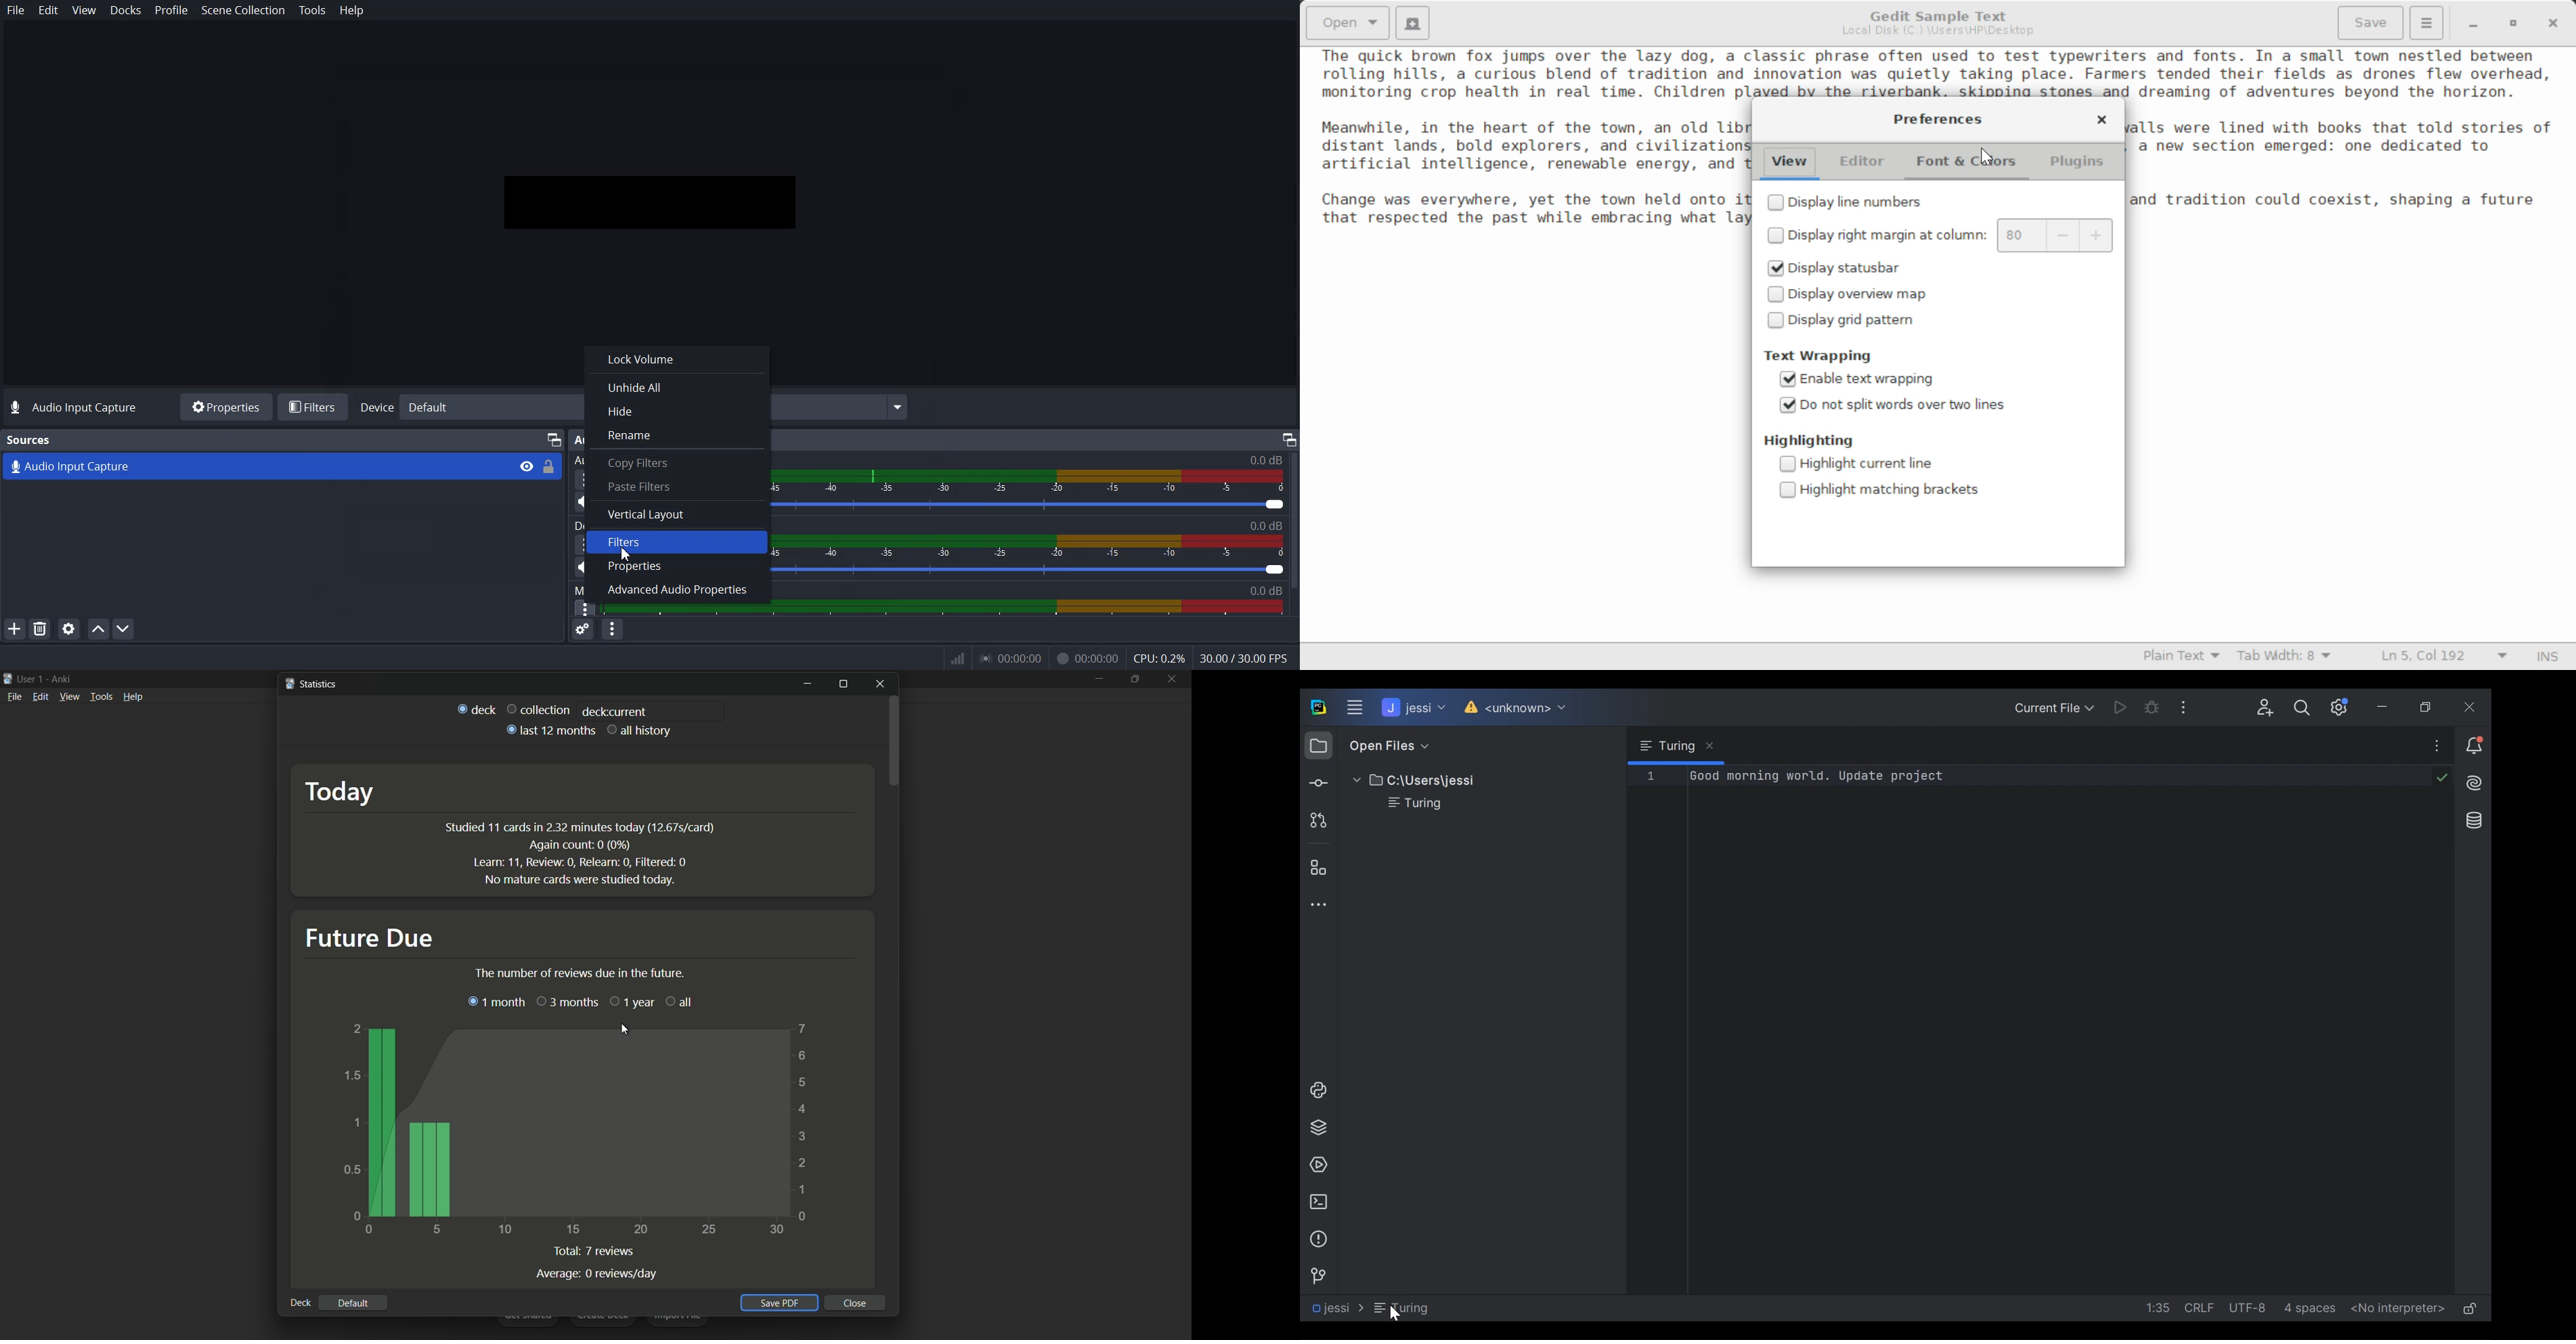 The image size is (2576, 1344). What do you see at coordinates (1136, 679) in the screenshot?
I see `maximize` at bounding box center [1136, 679].